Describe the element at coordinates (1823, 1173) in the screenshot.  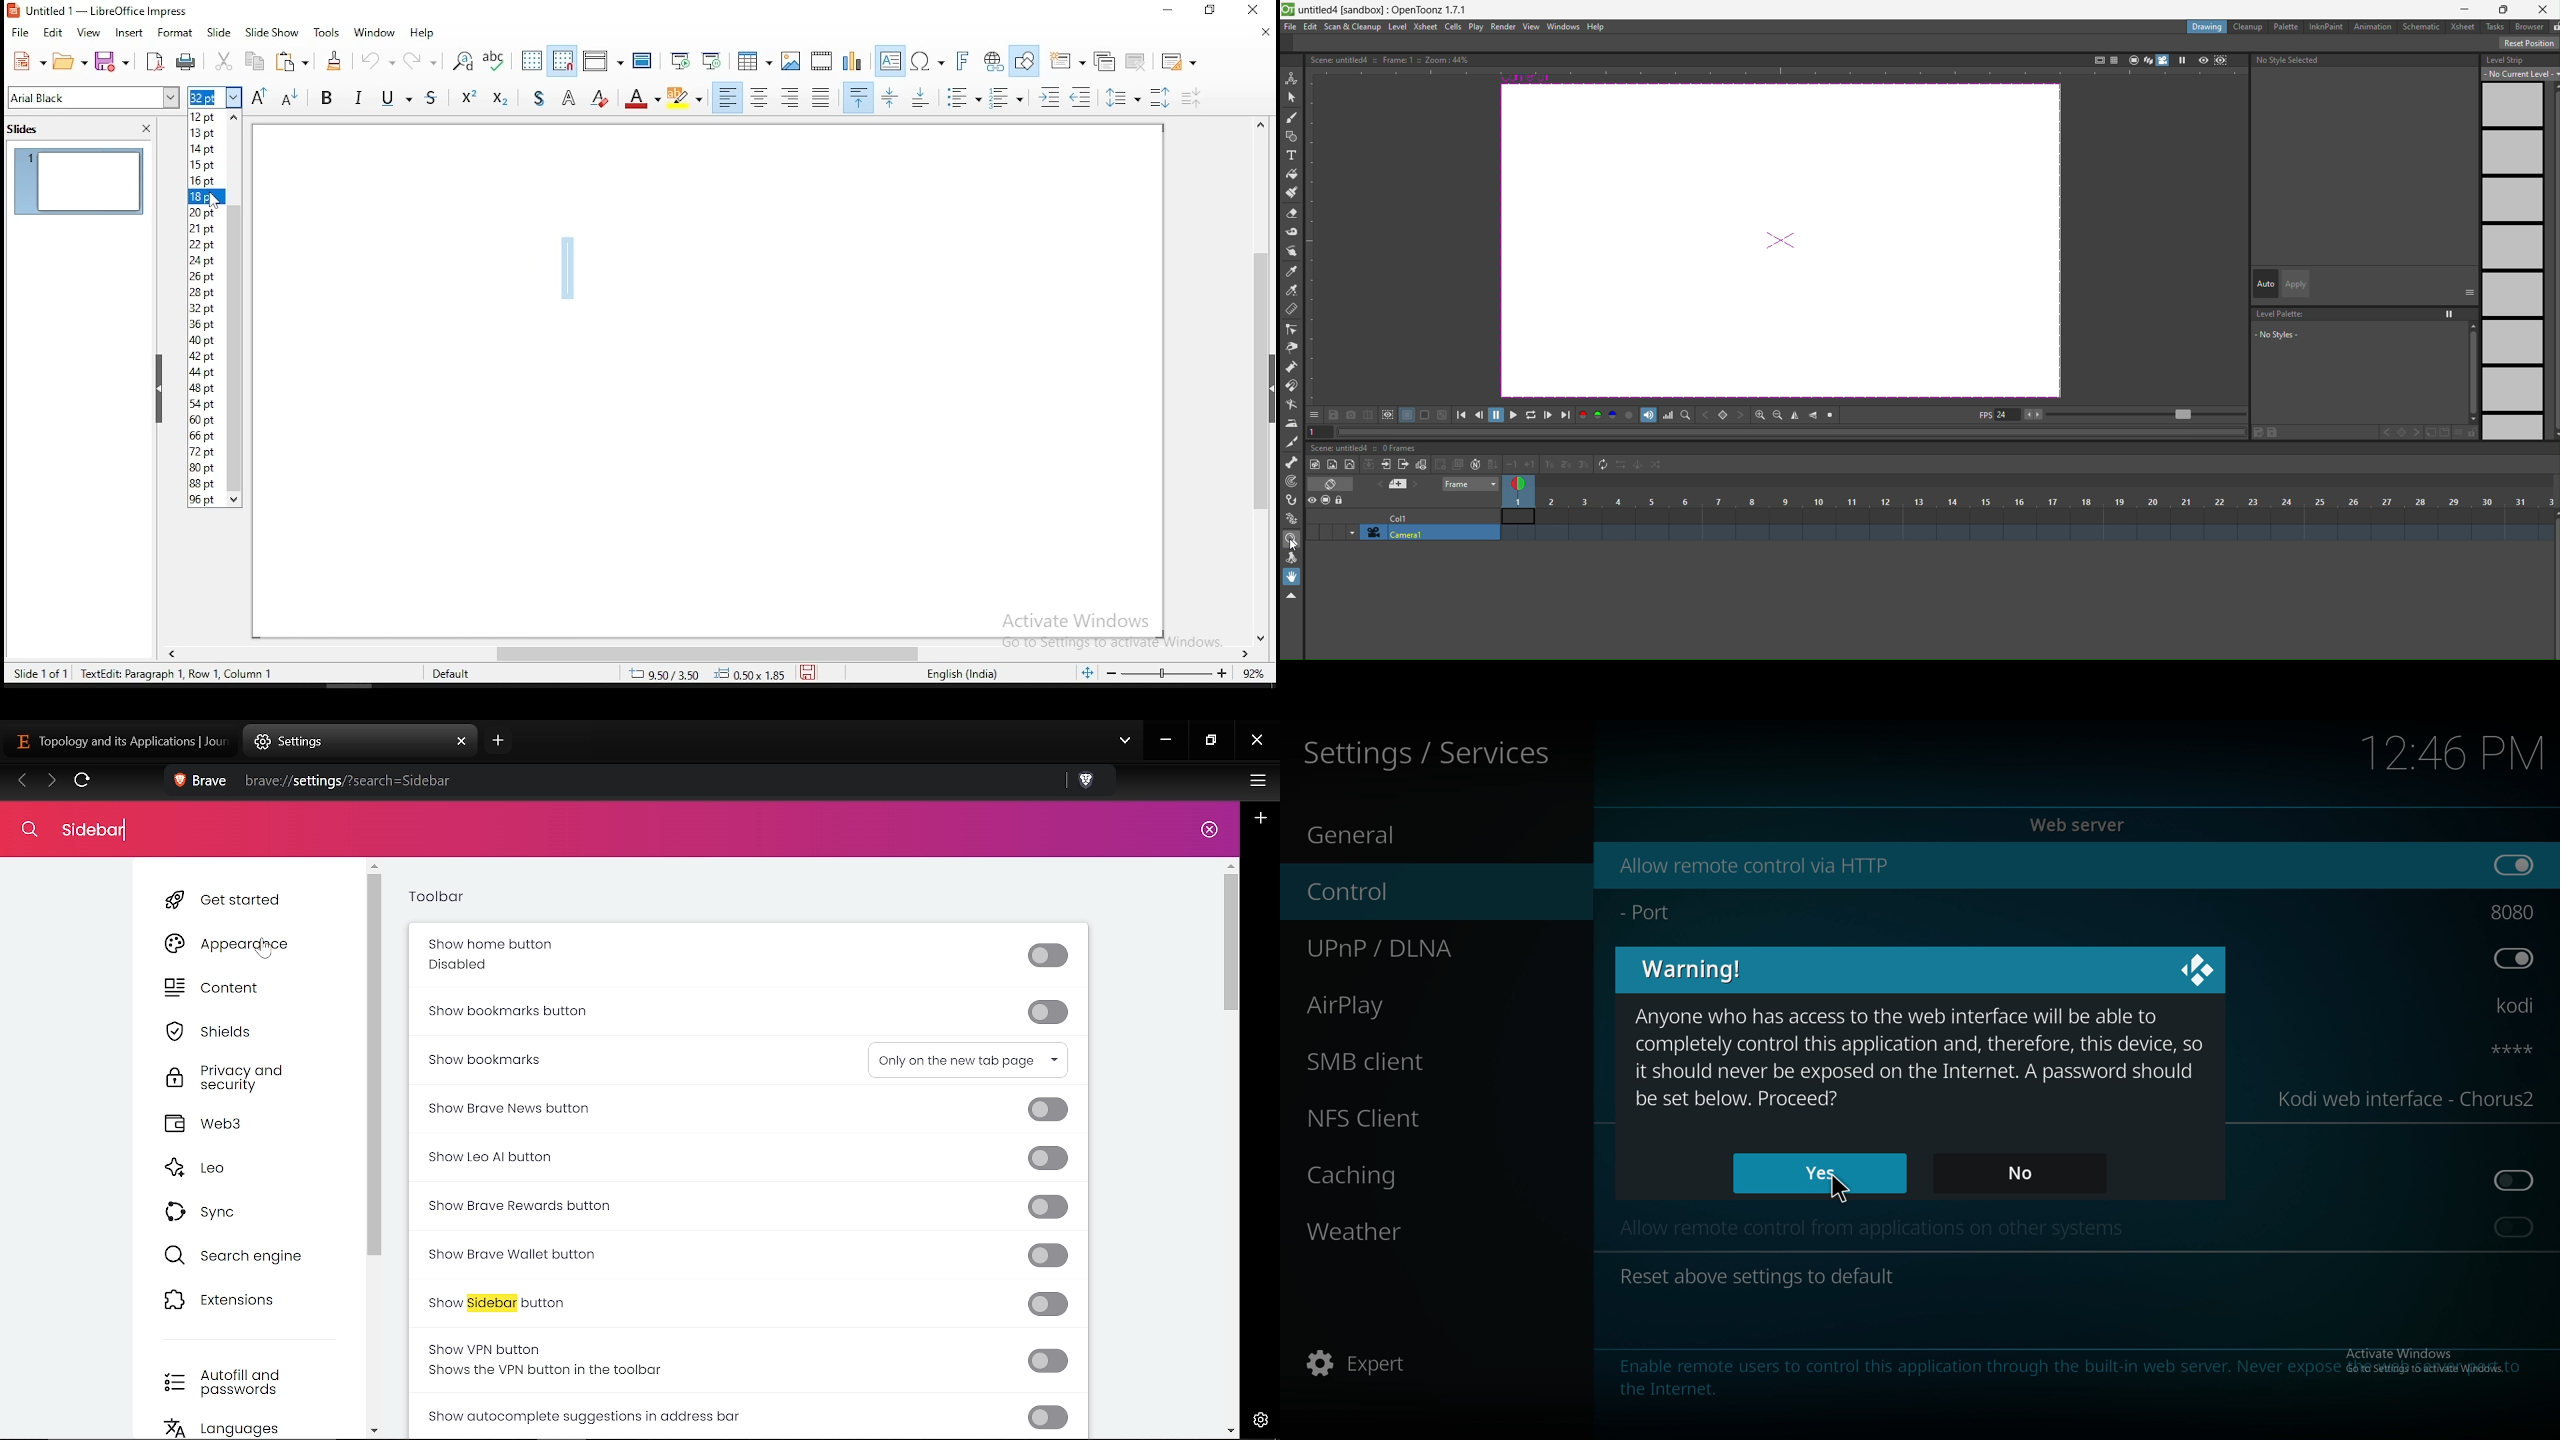
I see `yes` at that location.